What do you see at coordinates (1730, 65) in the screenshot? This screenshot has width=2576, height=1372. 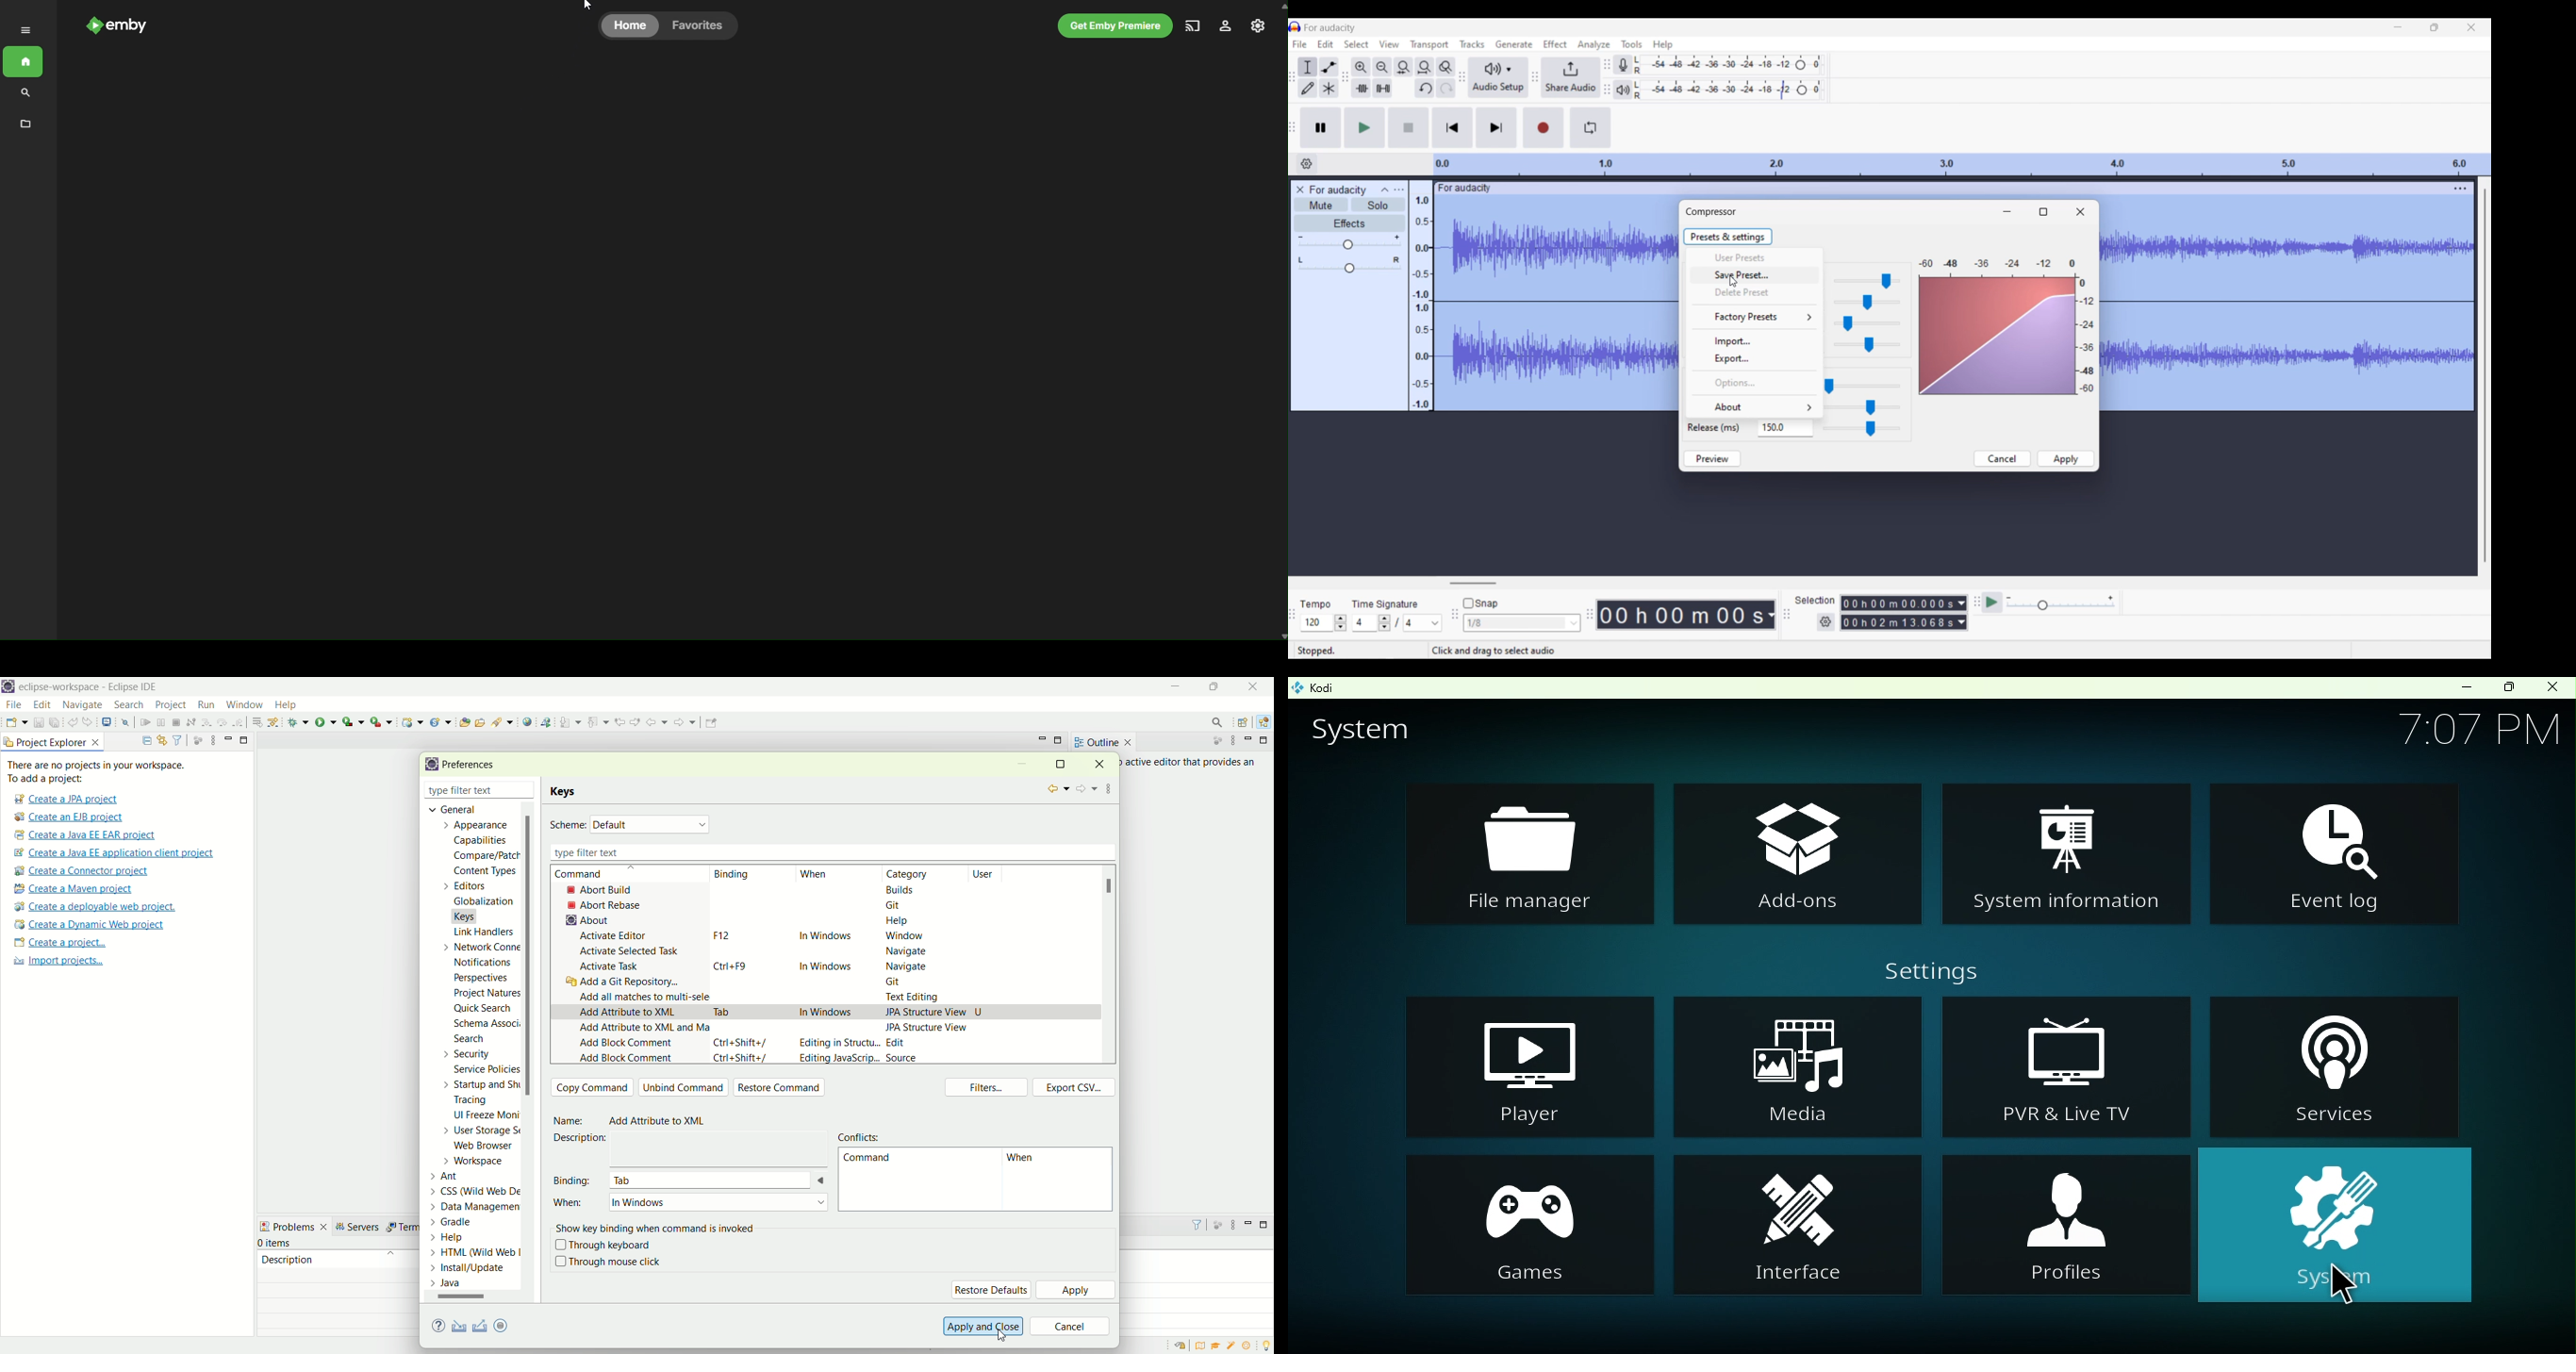 I see `Recording level` at bounding box center [1730, 65].